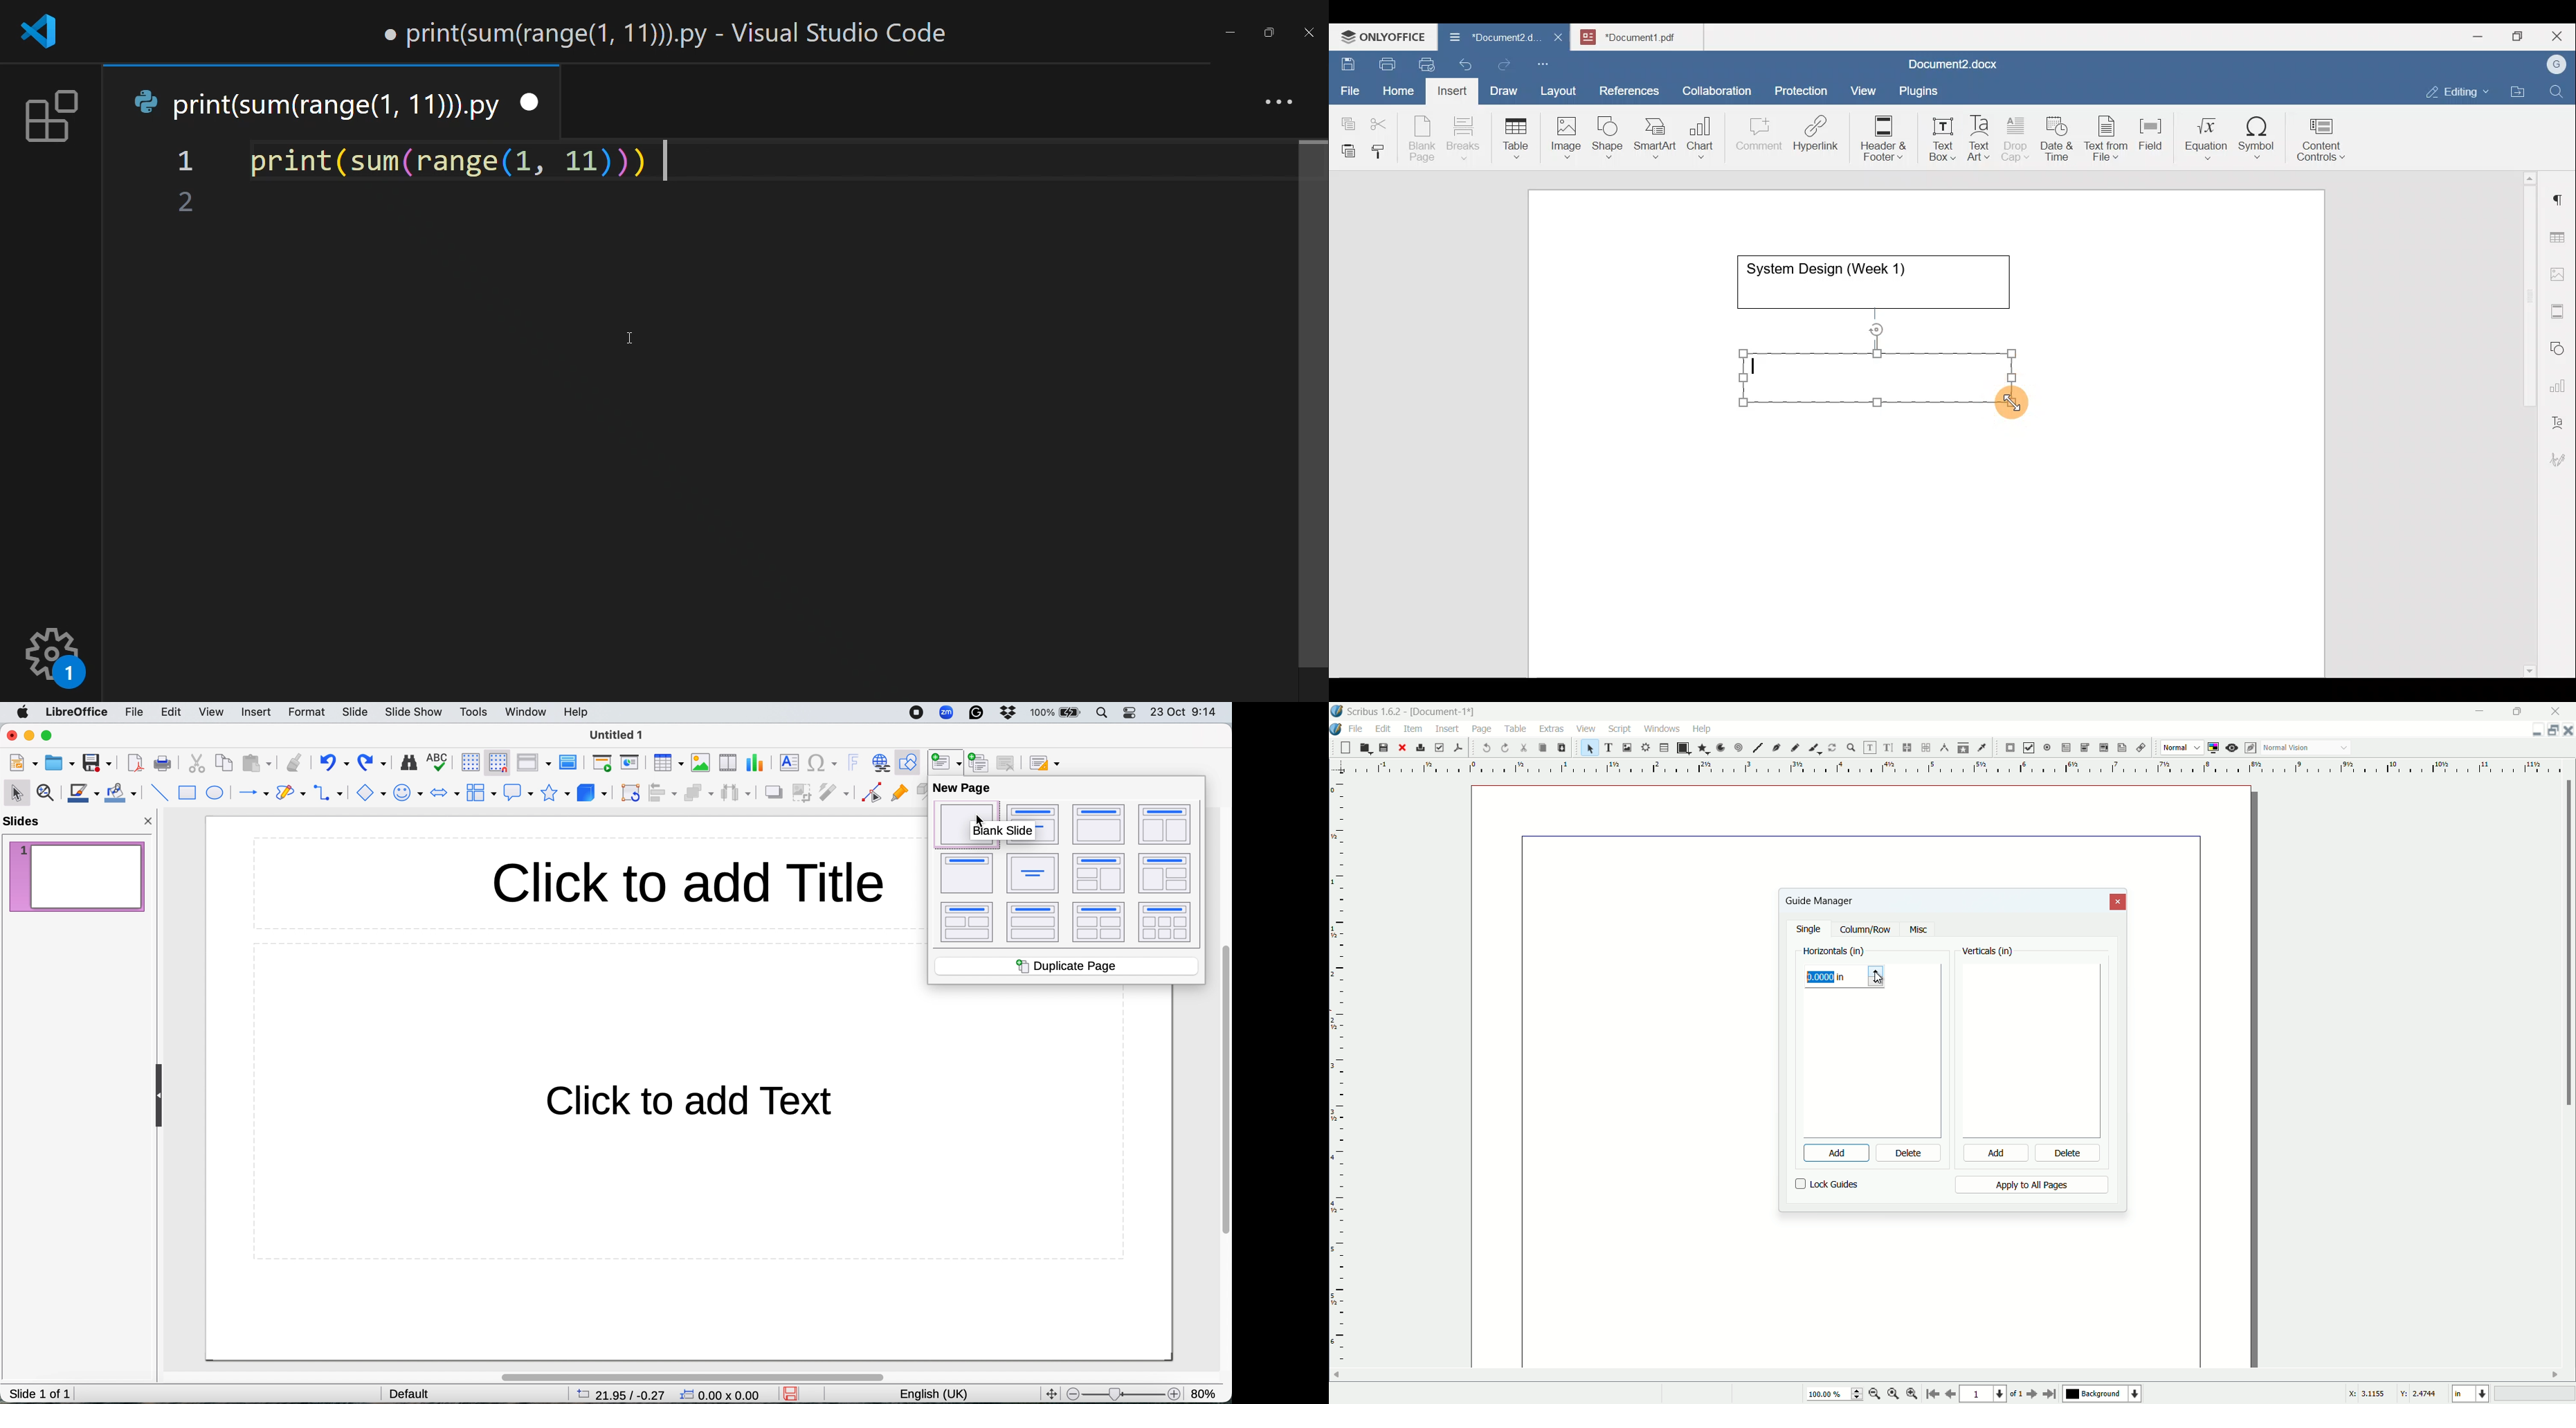 This screenshot has width=2576, height=1428. I want to click on zoom and pan, so click(47, 794).